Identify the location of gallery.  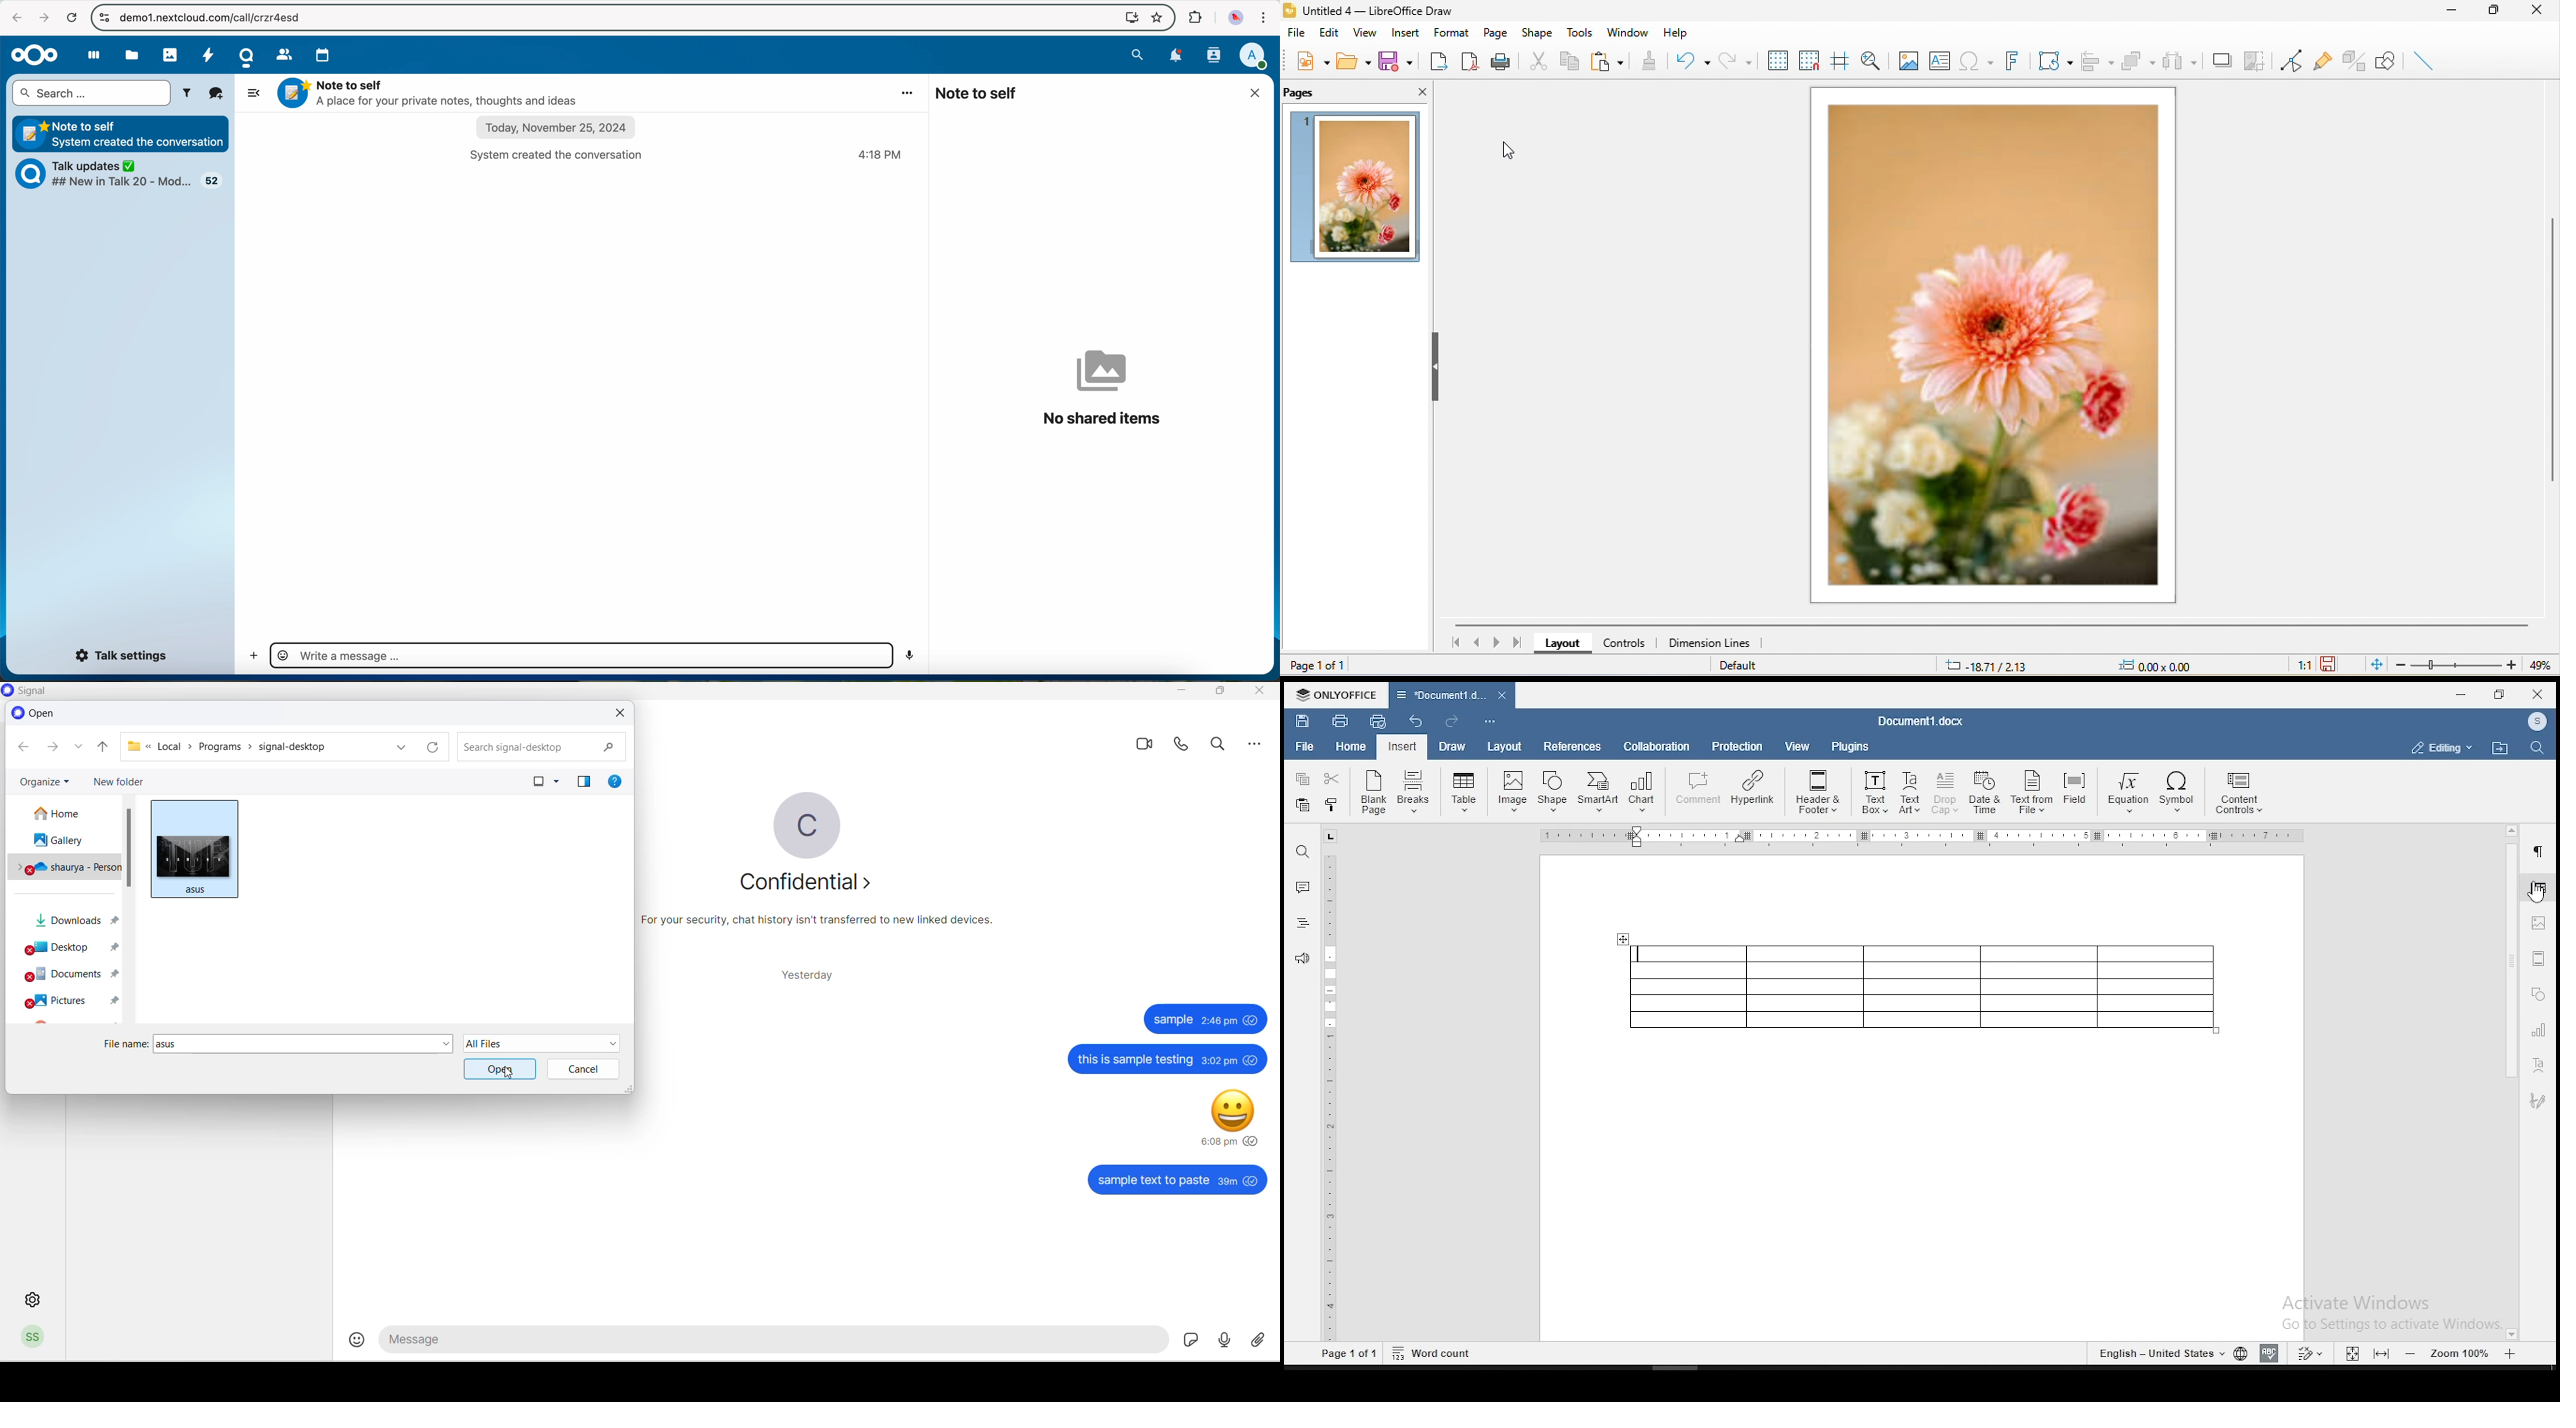
(63, 842).